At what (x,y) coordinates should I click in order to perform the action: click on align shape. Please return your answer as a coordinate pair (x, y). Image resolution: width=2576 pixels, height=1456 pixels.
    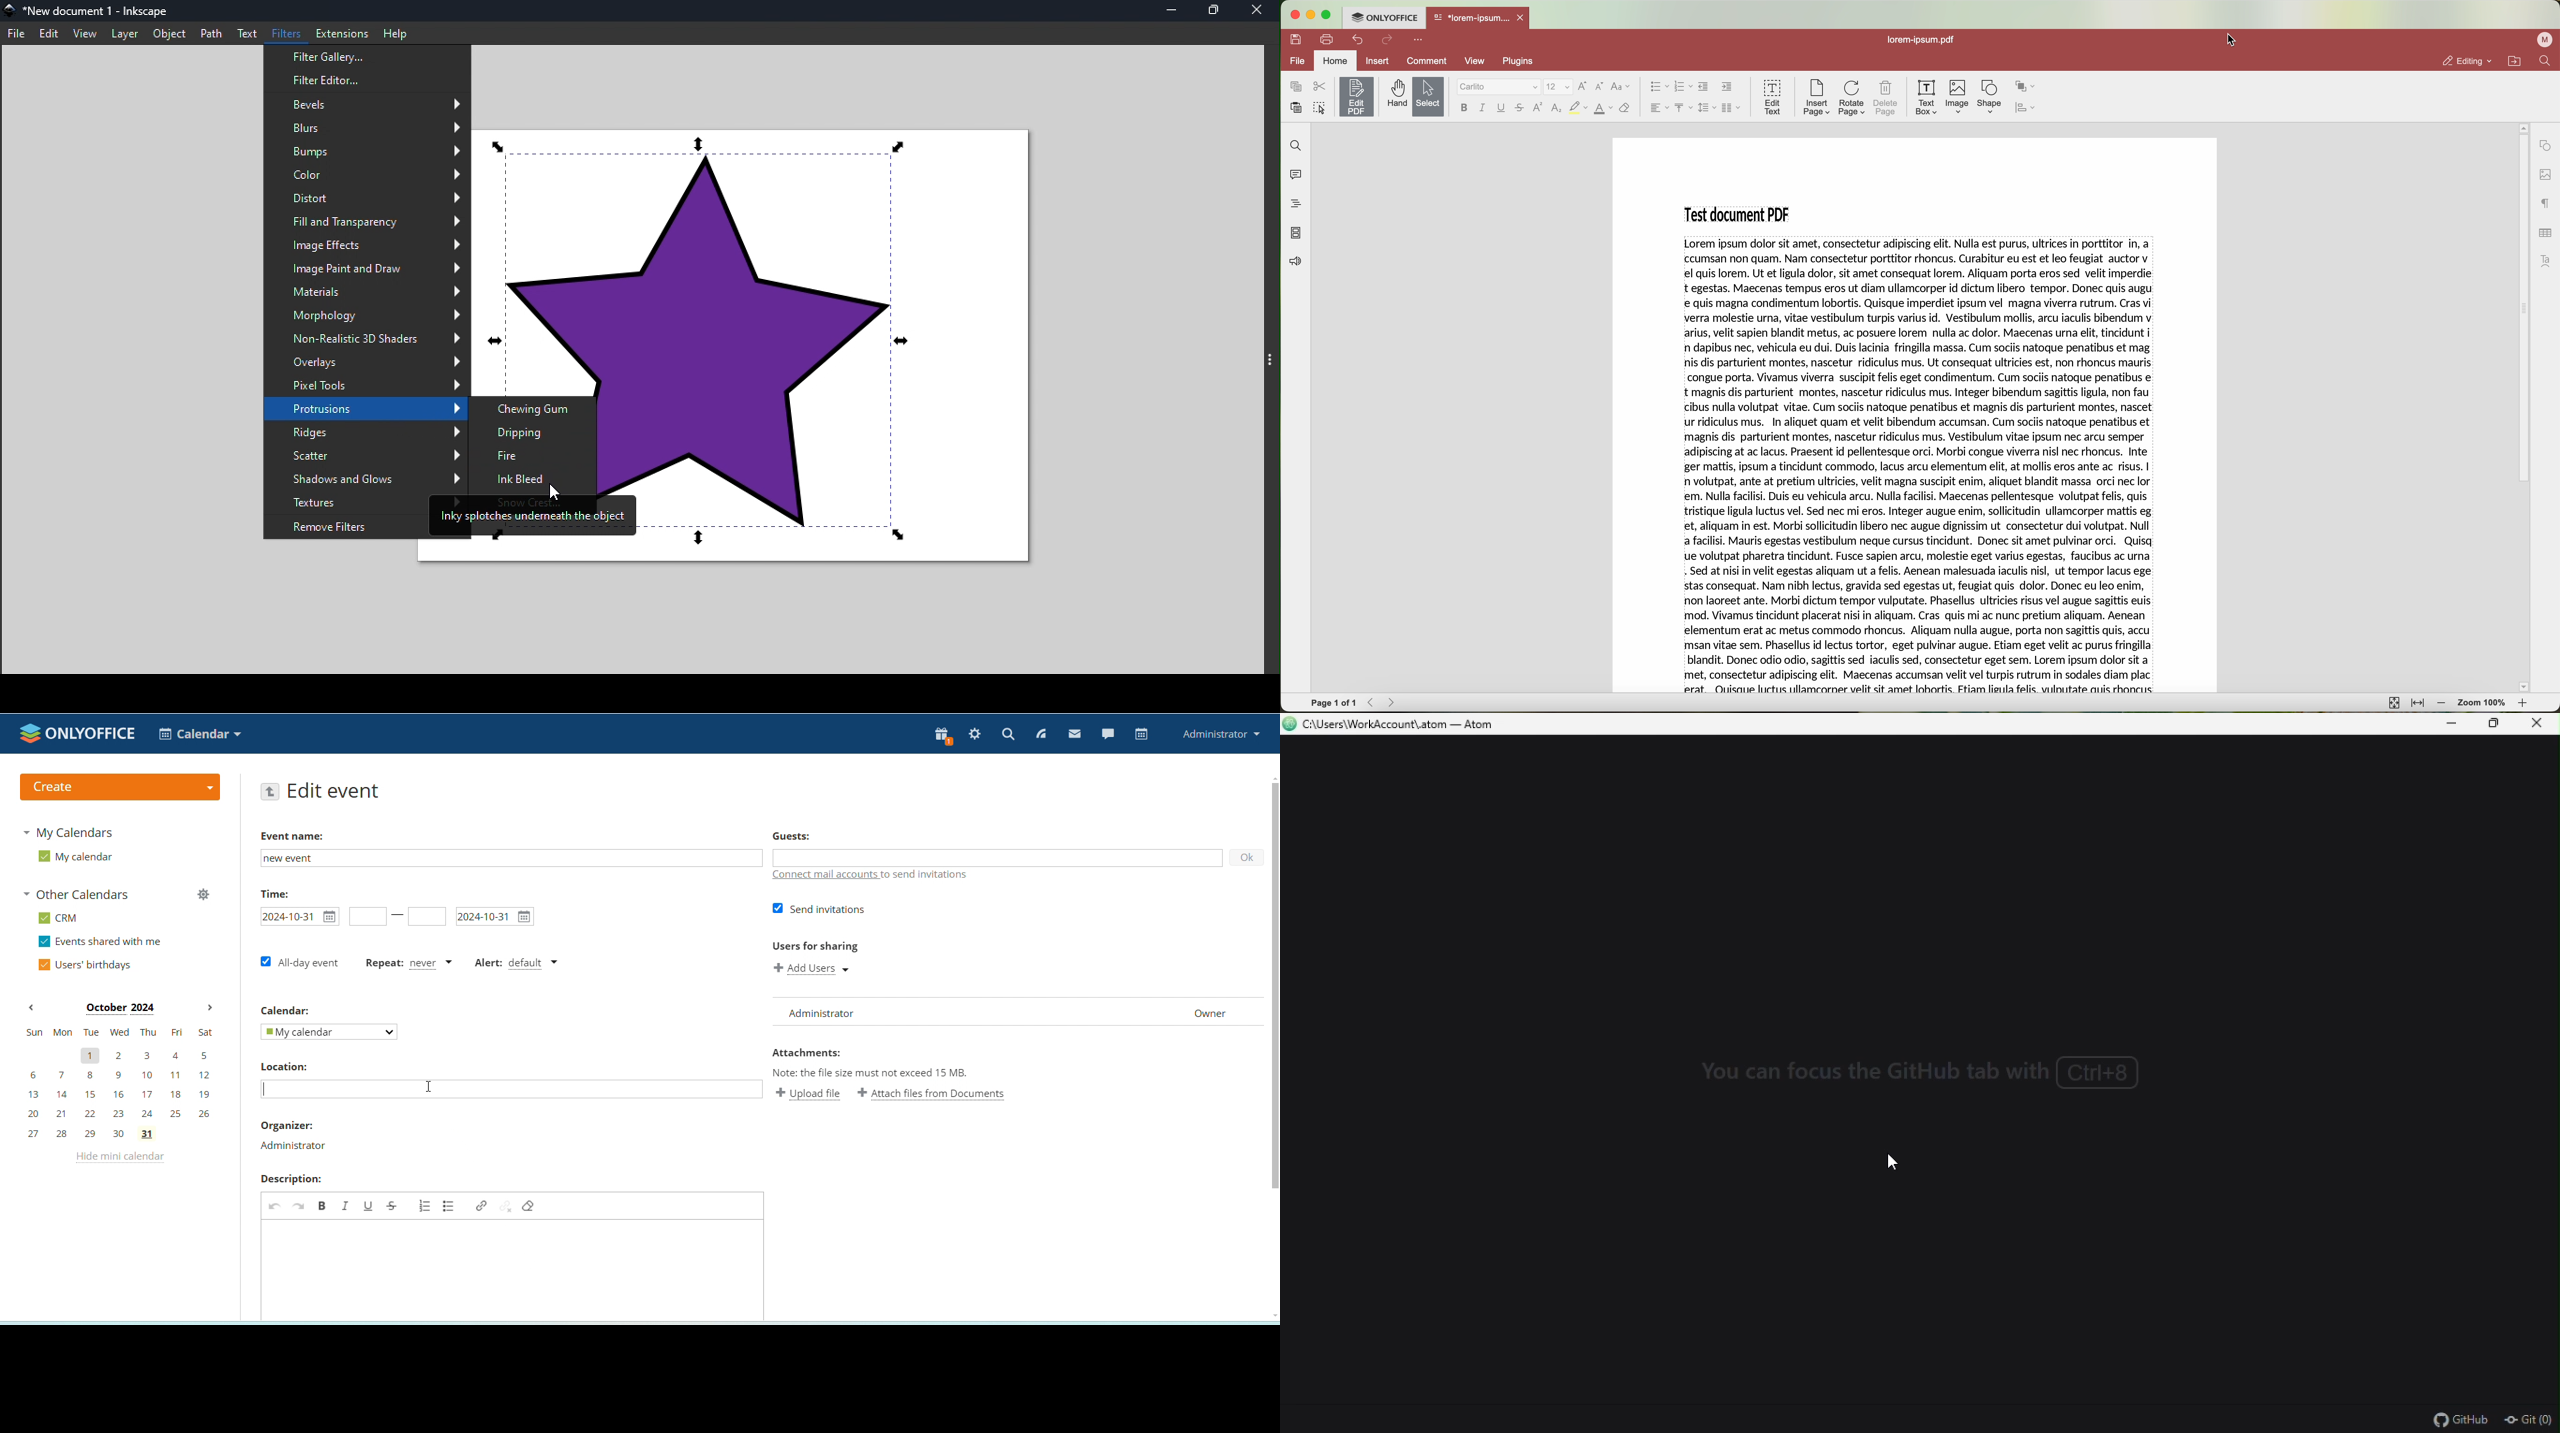
    Looking at the image, I should click on (2025, 108).